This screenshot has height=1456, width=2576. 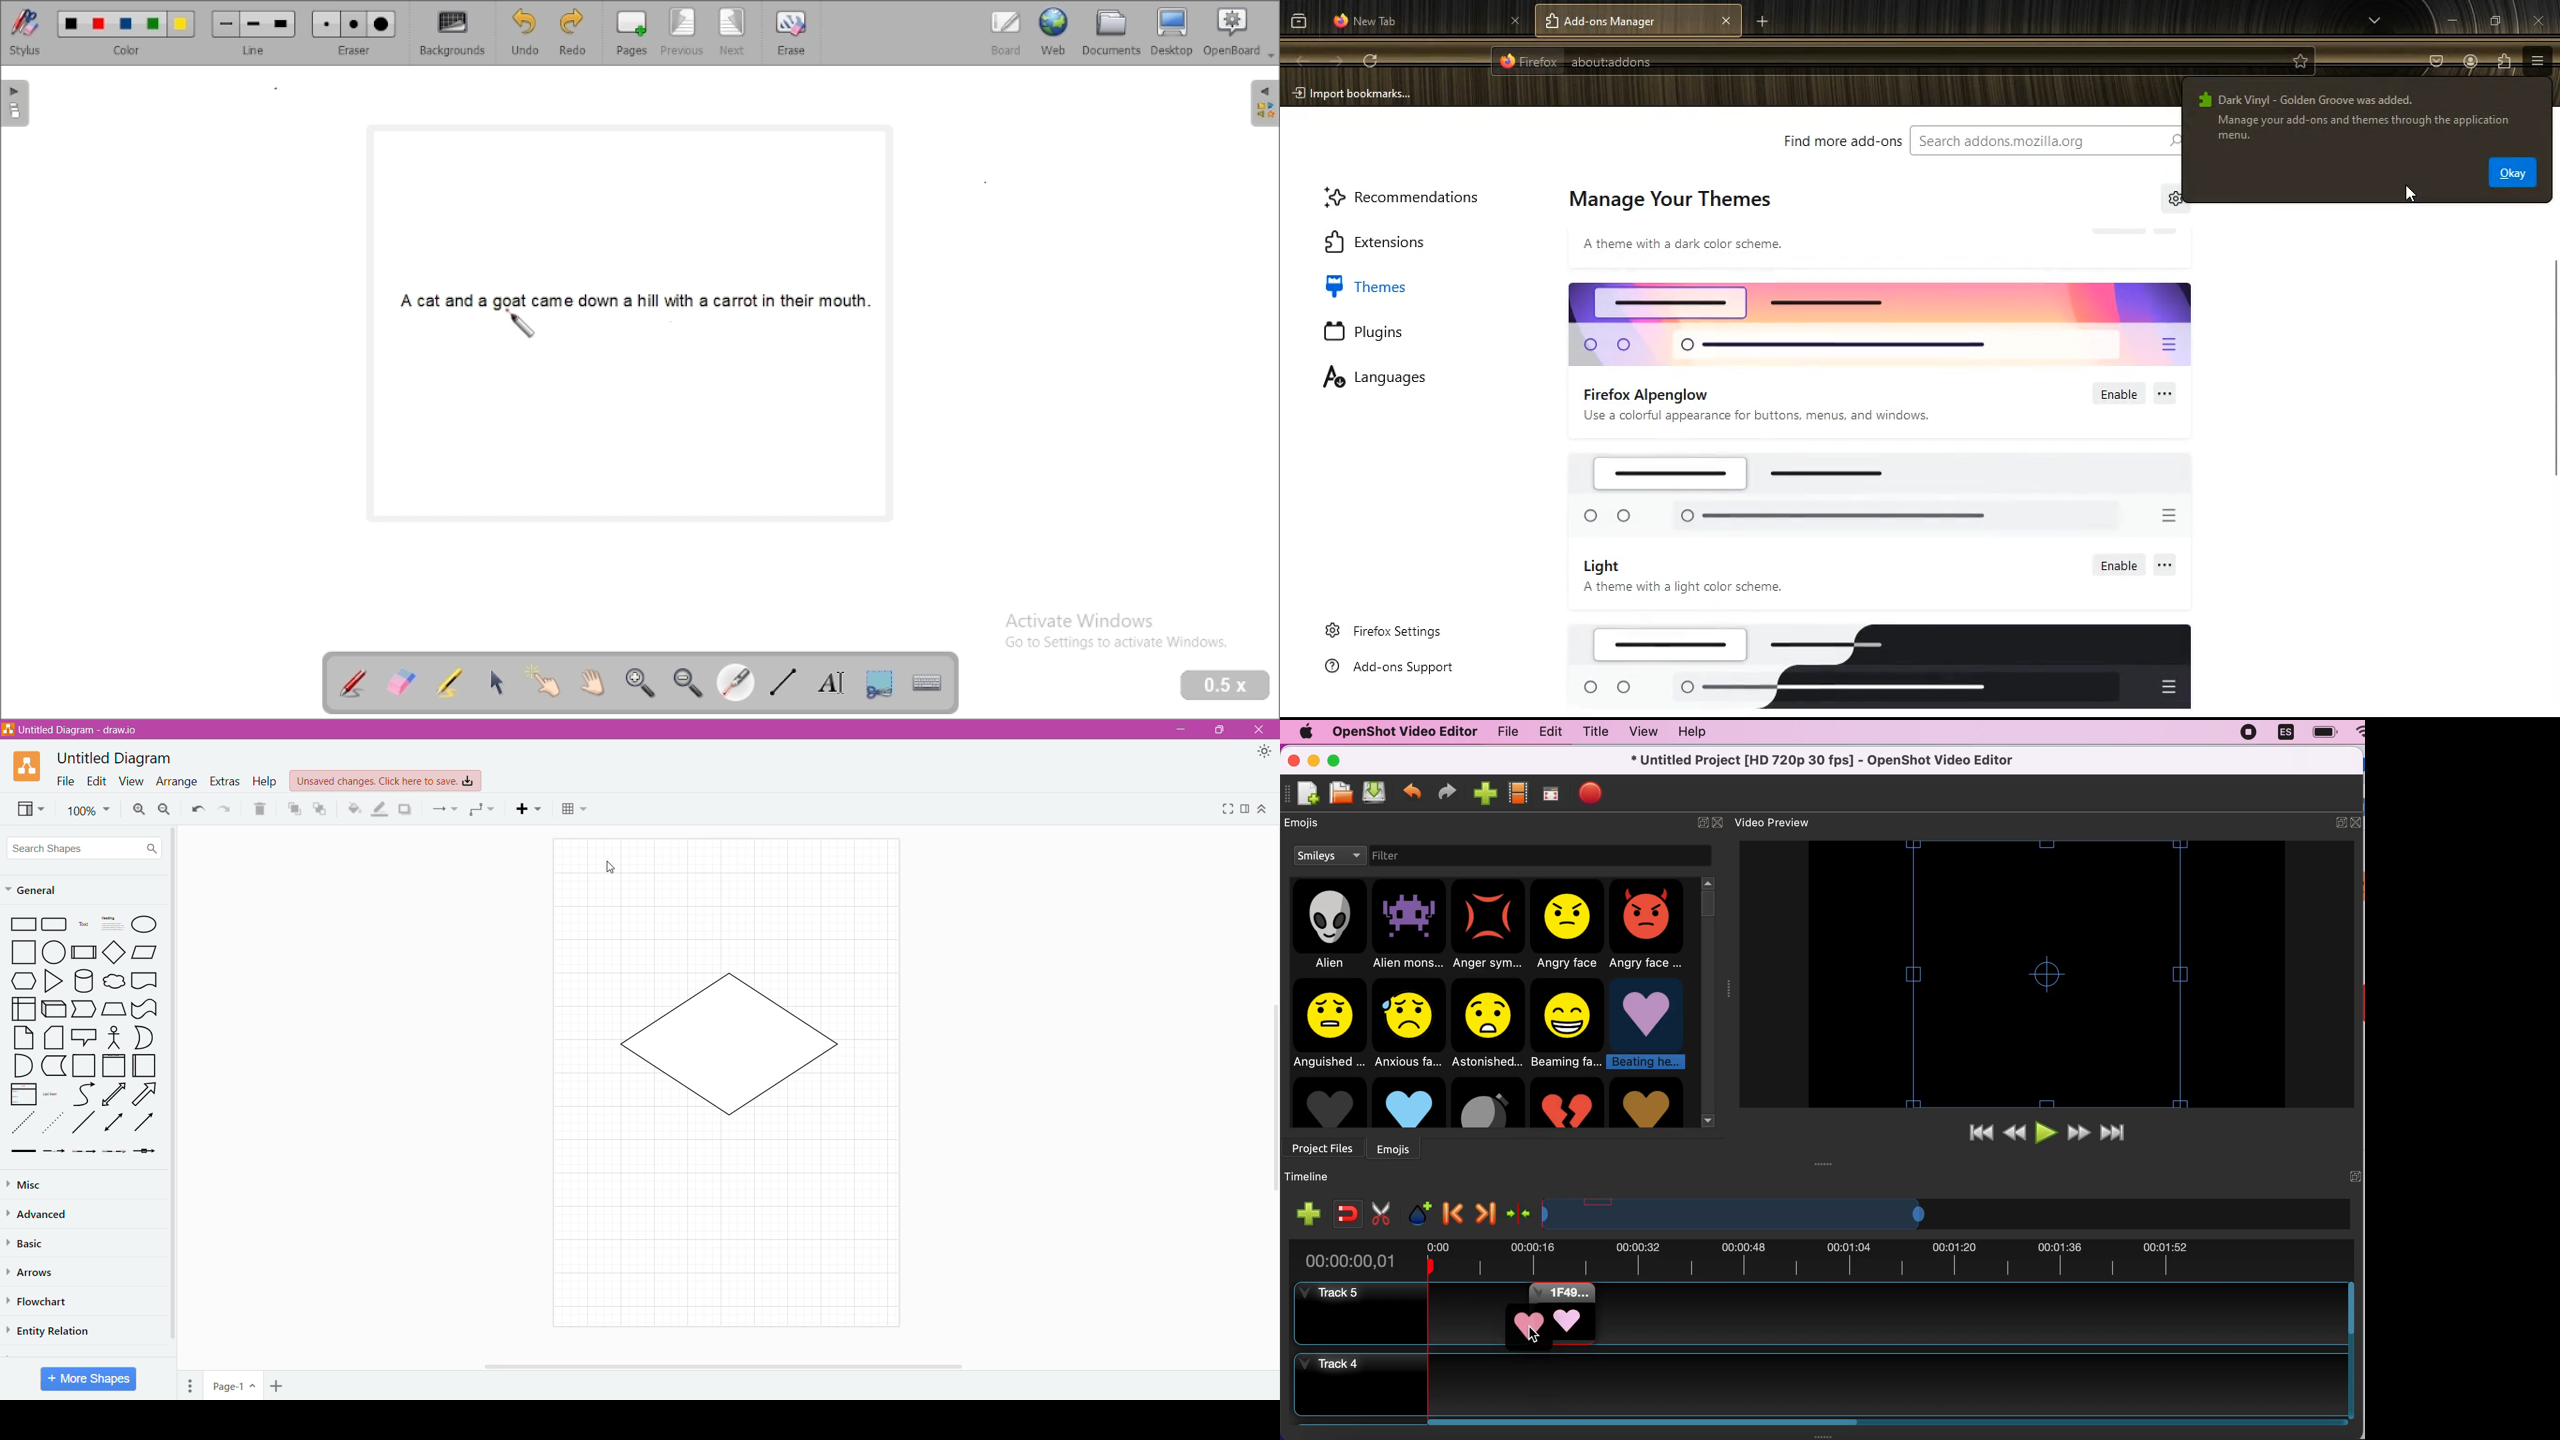 What do you see at coordinates (354, 809) in the screenshot?
I see `Fill Color` at bounding box center [354, 809].